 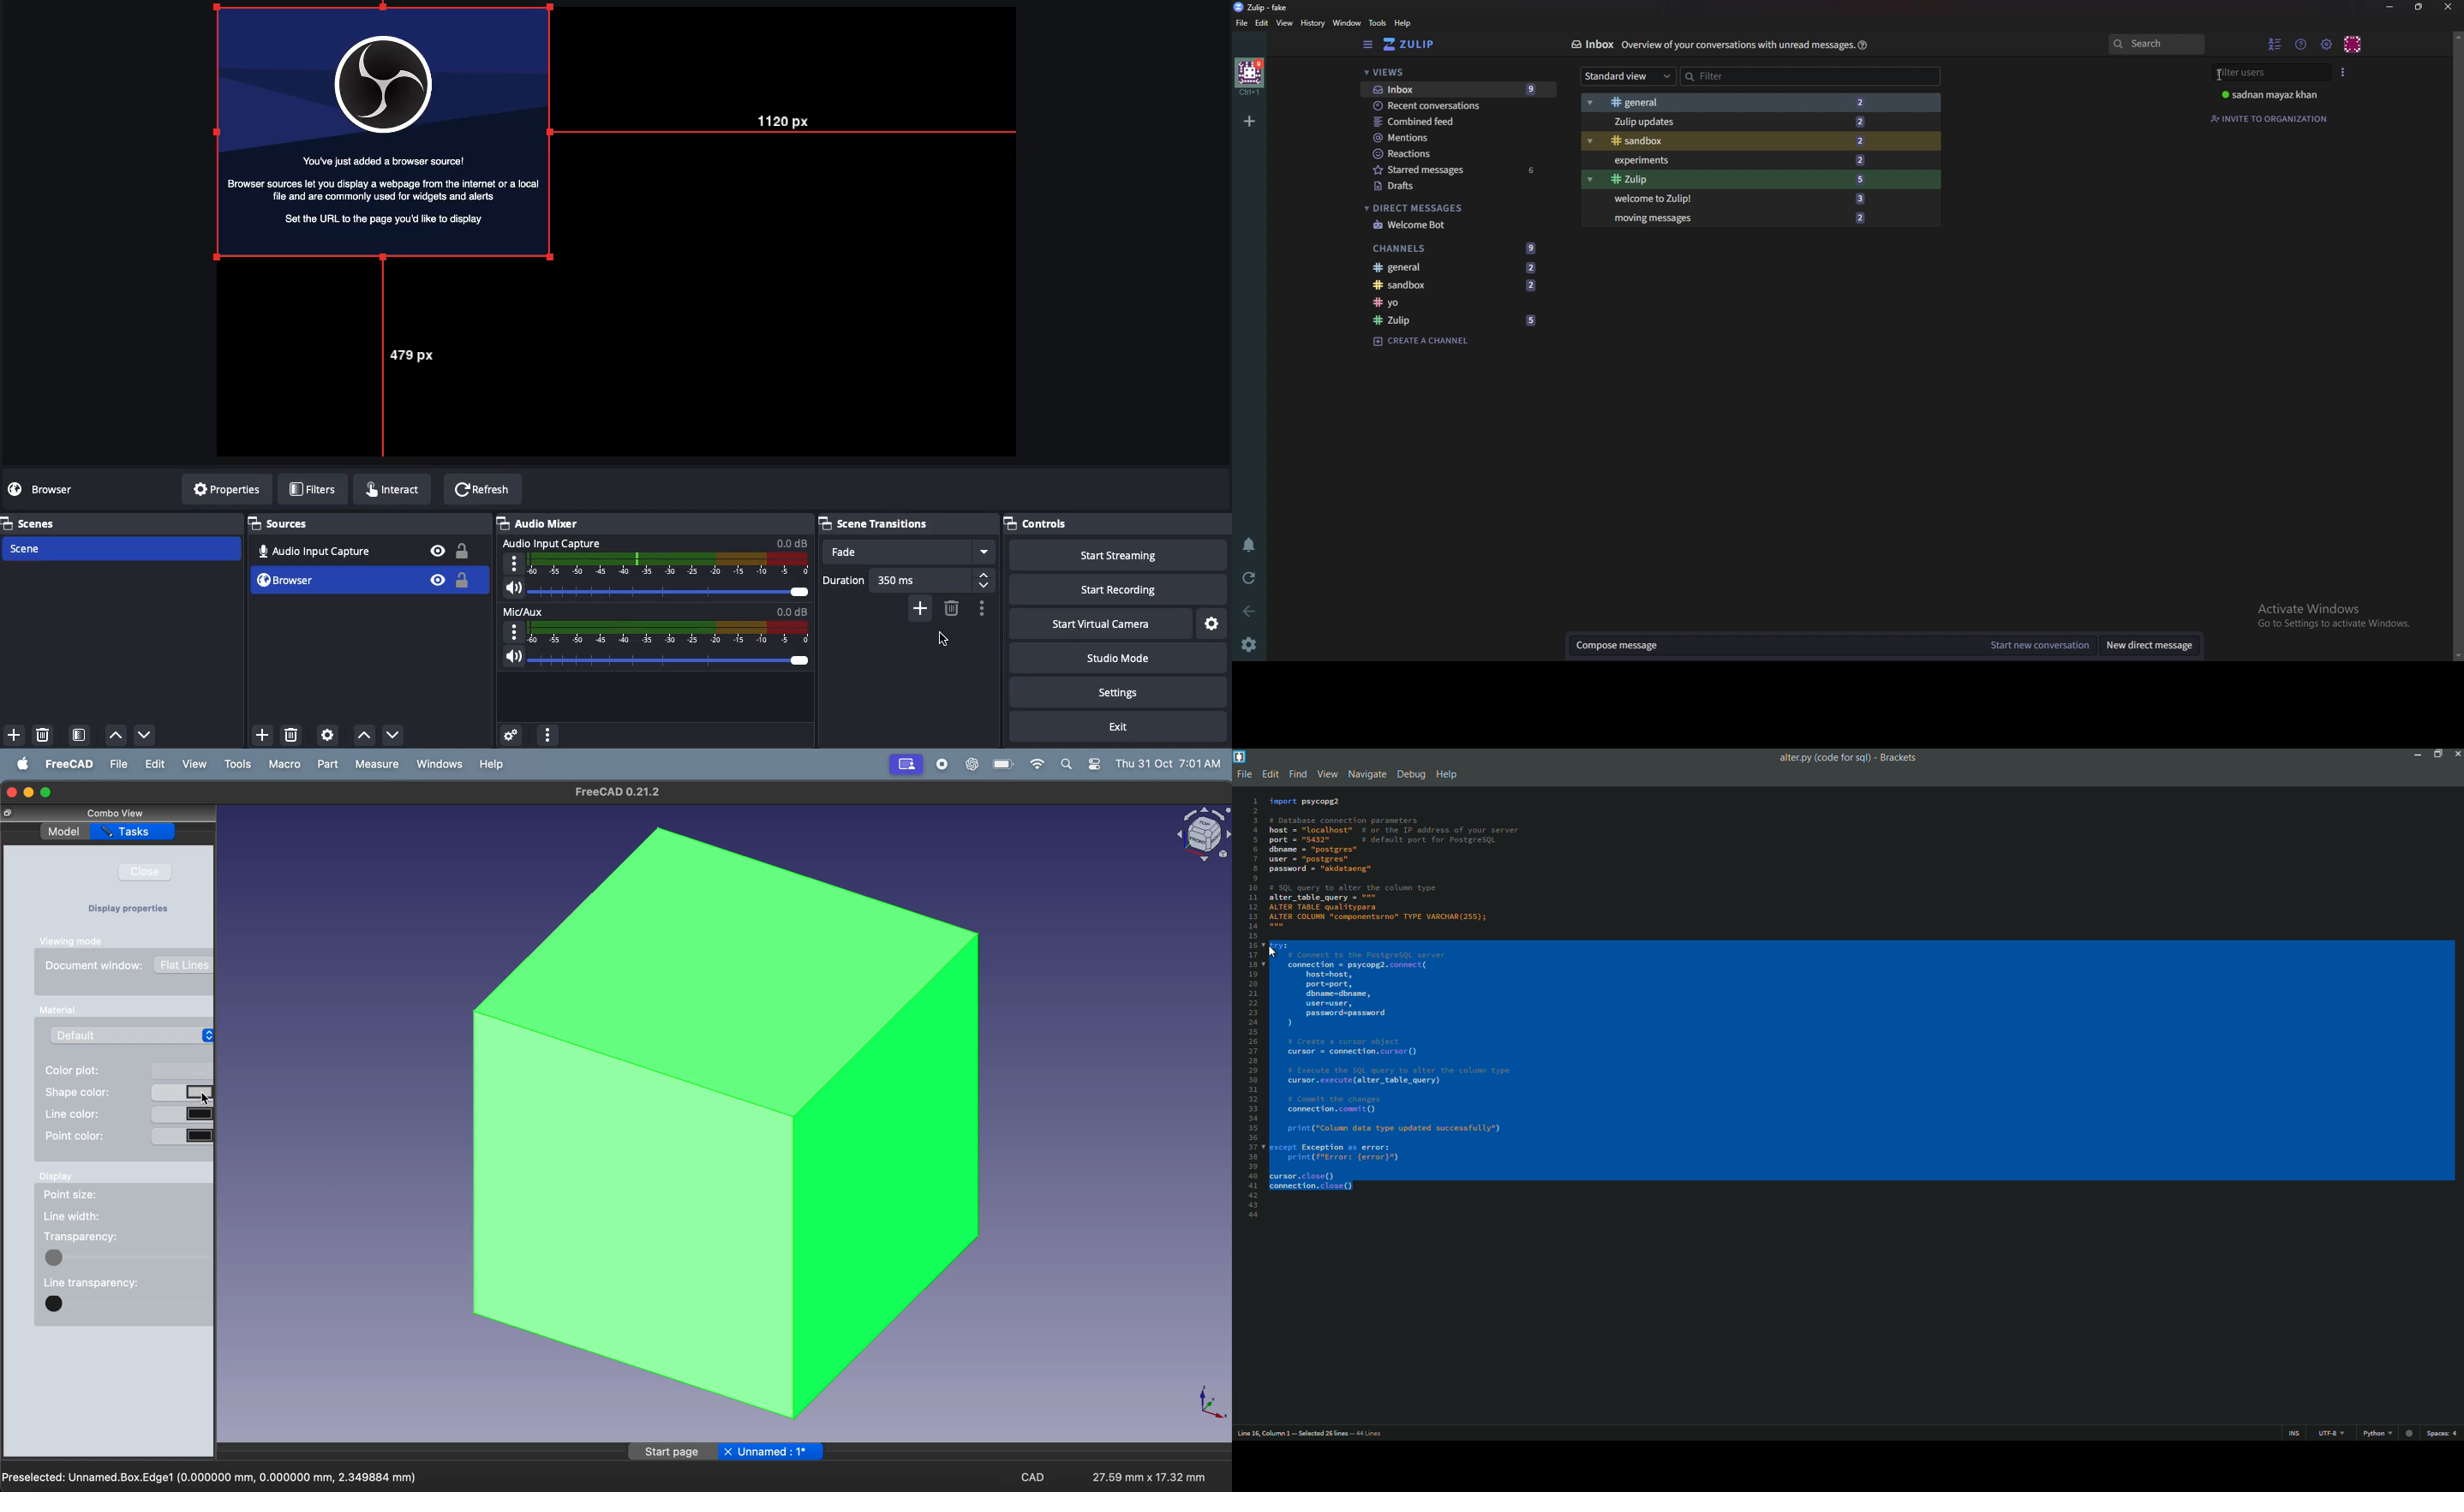 I want to click on history, so click(x=1310, y=23).